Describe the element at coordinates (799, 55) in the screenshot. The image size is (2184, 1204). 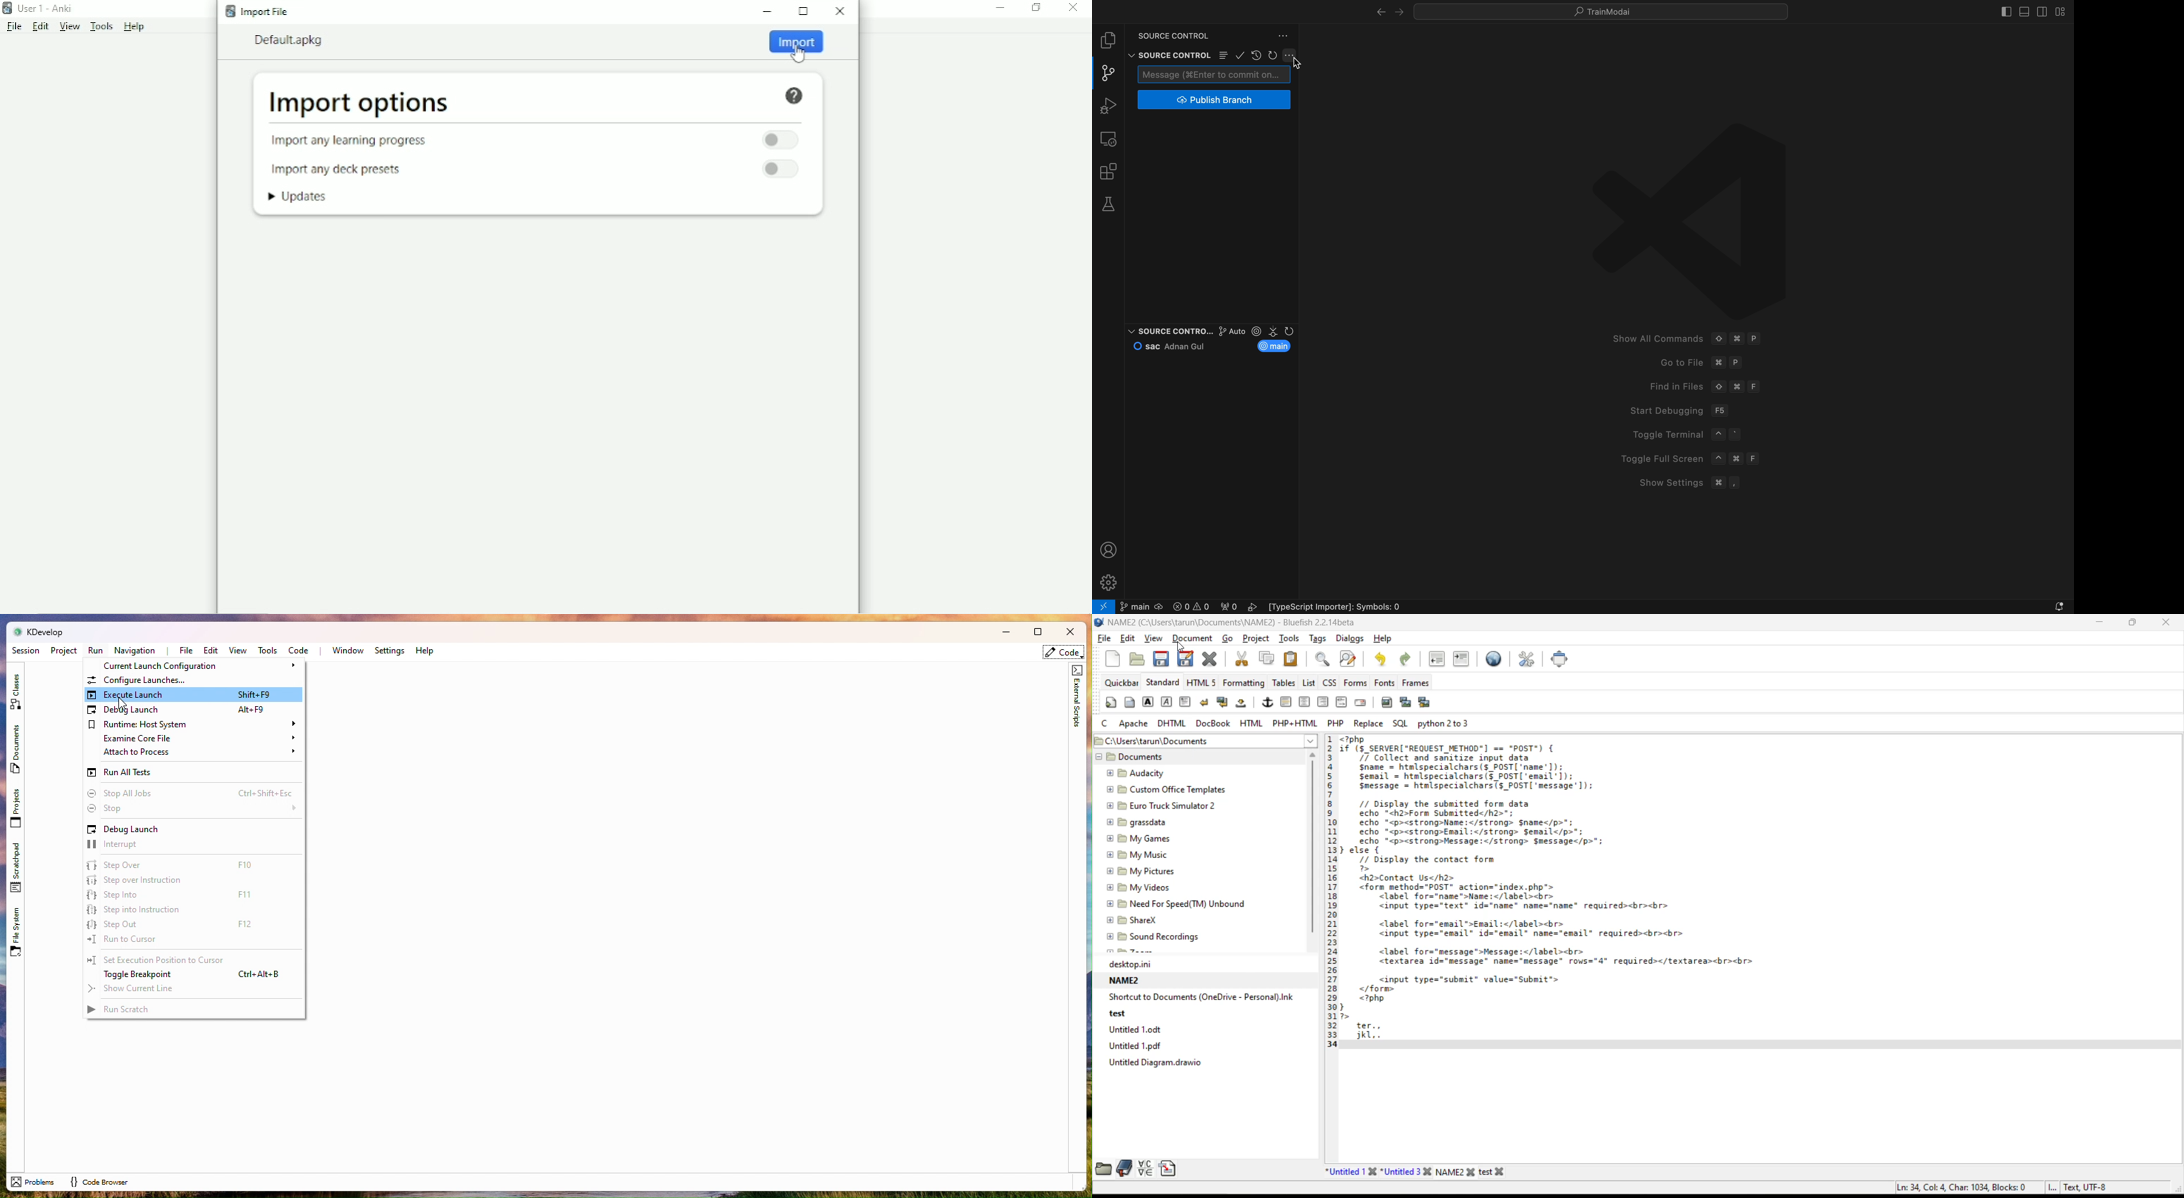
I see `cursor` at that location.